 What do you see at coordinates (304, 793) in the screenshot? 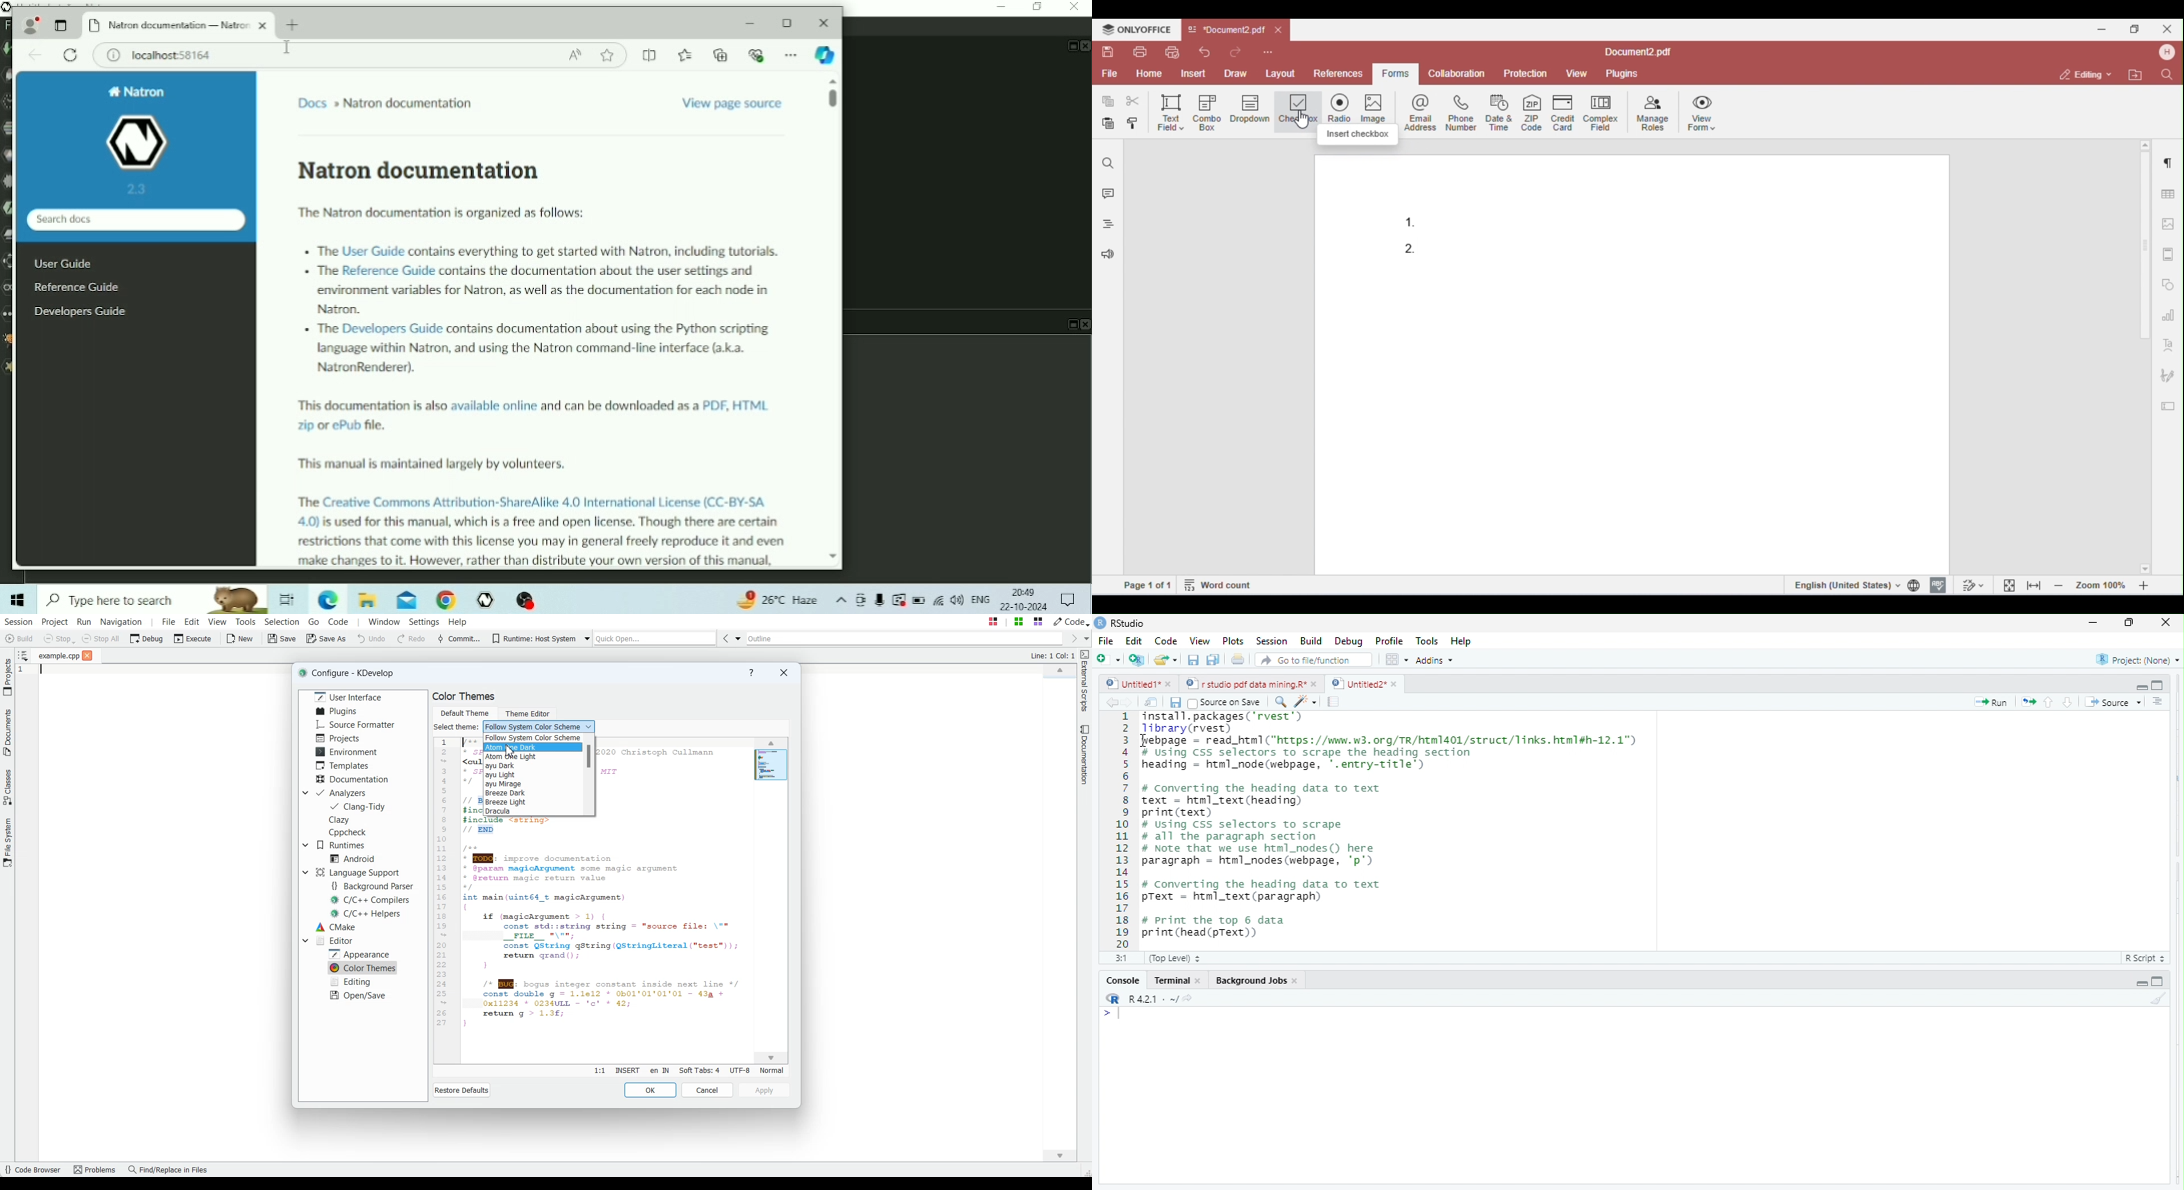
I see `Drop down box` at bounding box center [304, 793].